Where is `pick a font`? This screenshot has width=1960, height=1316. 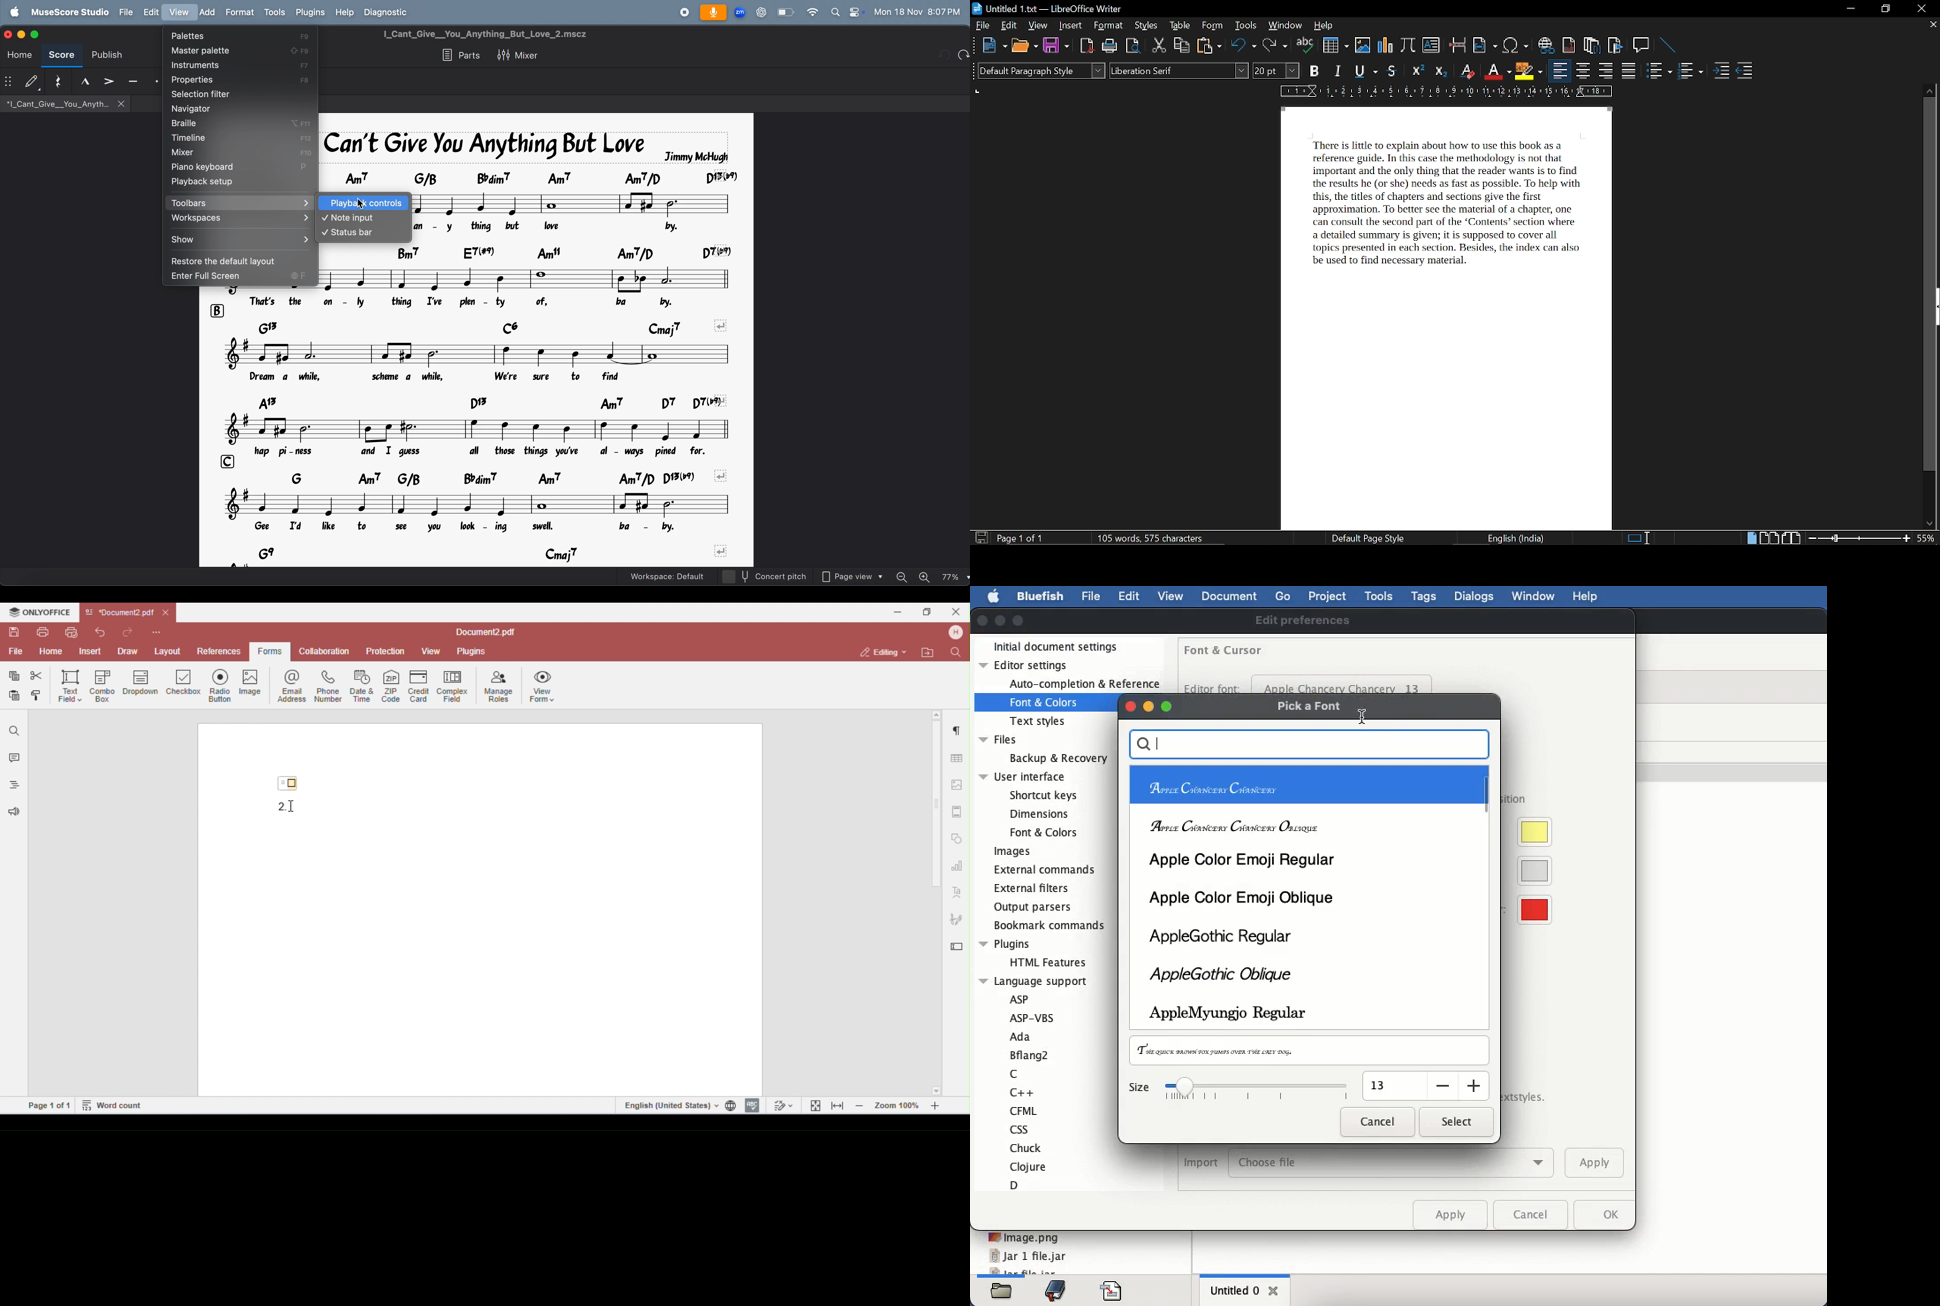
pick a font is located at coordinates (1311, 709).